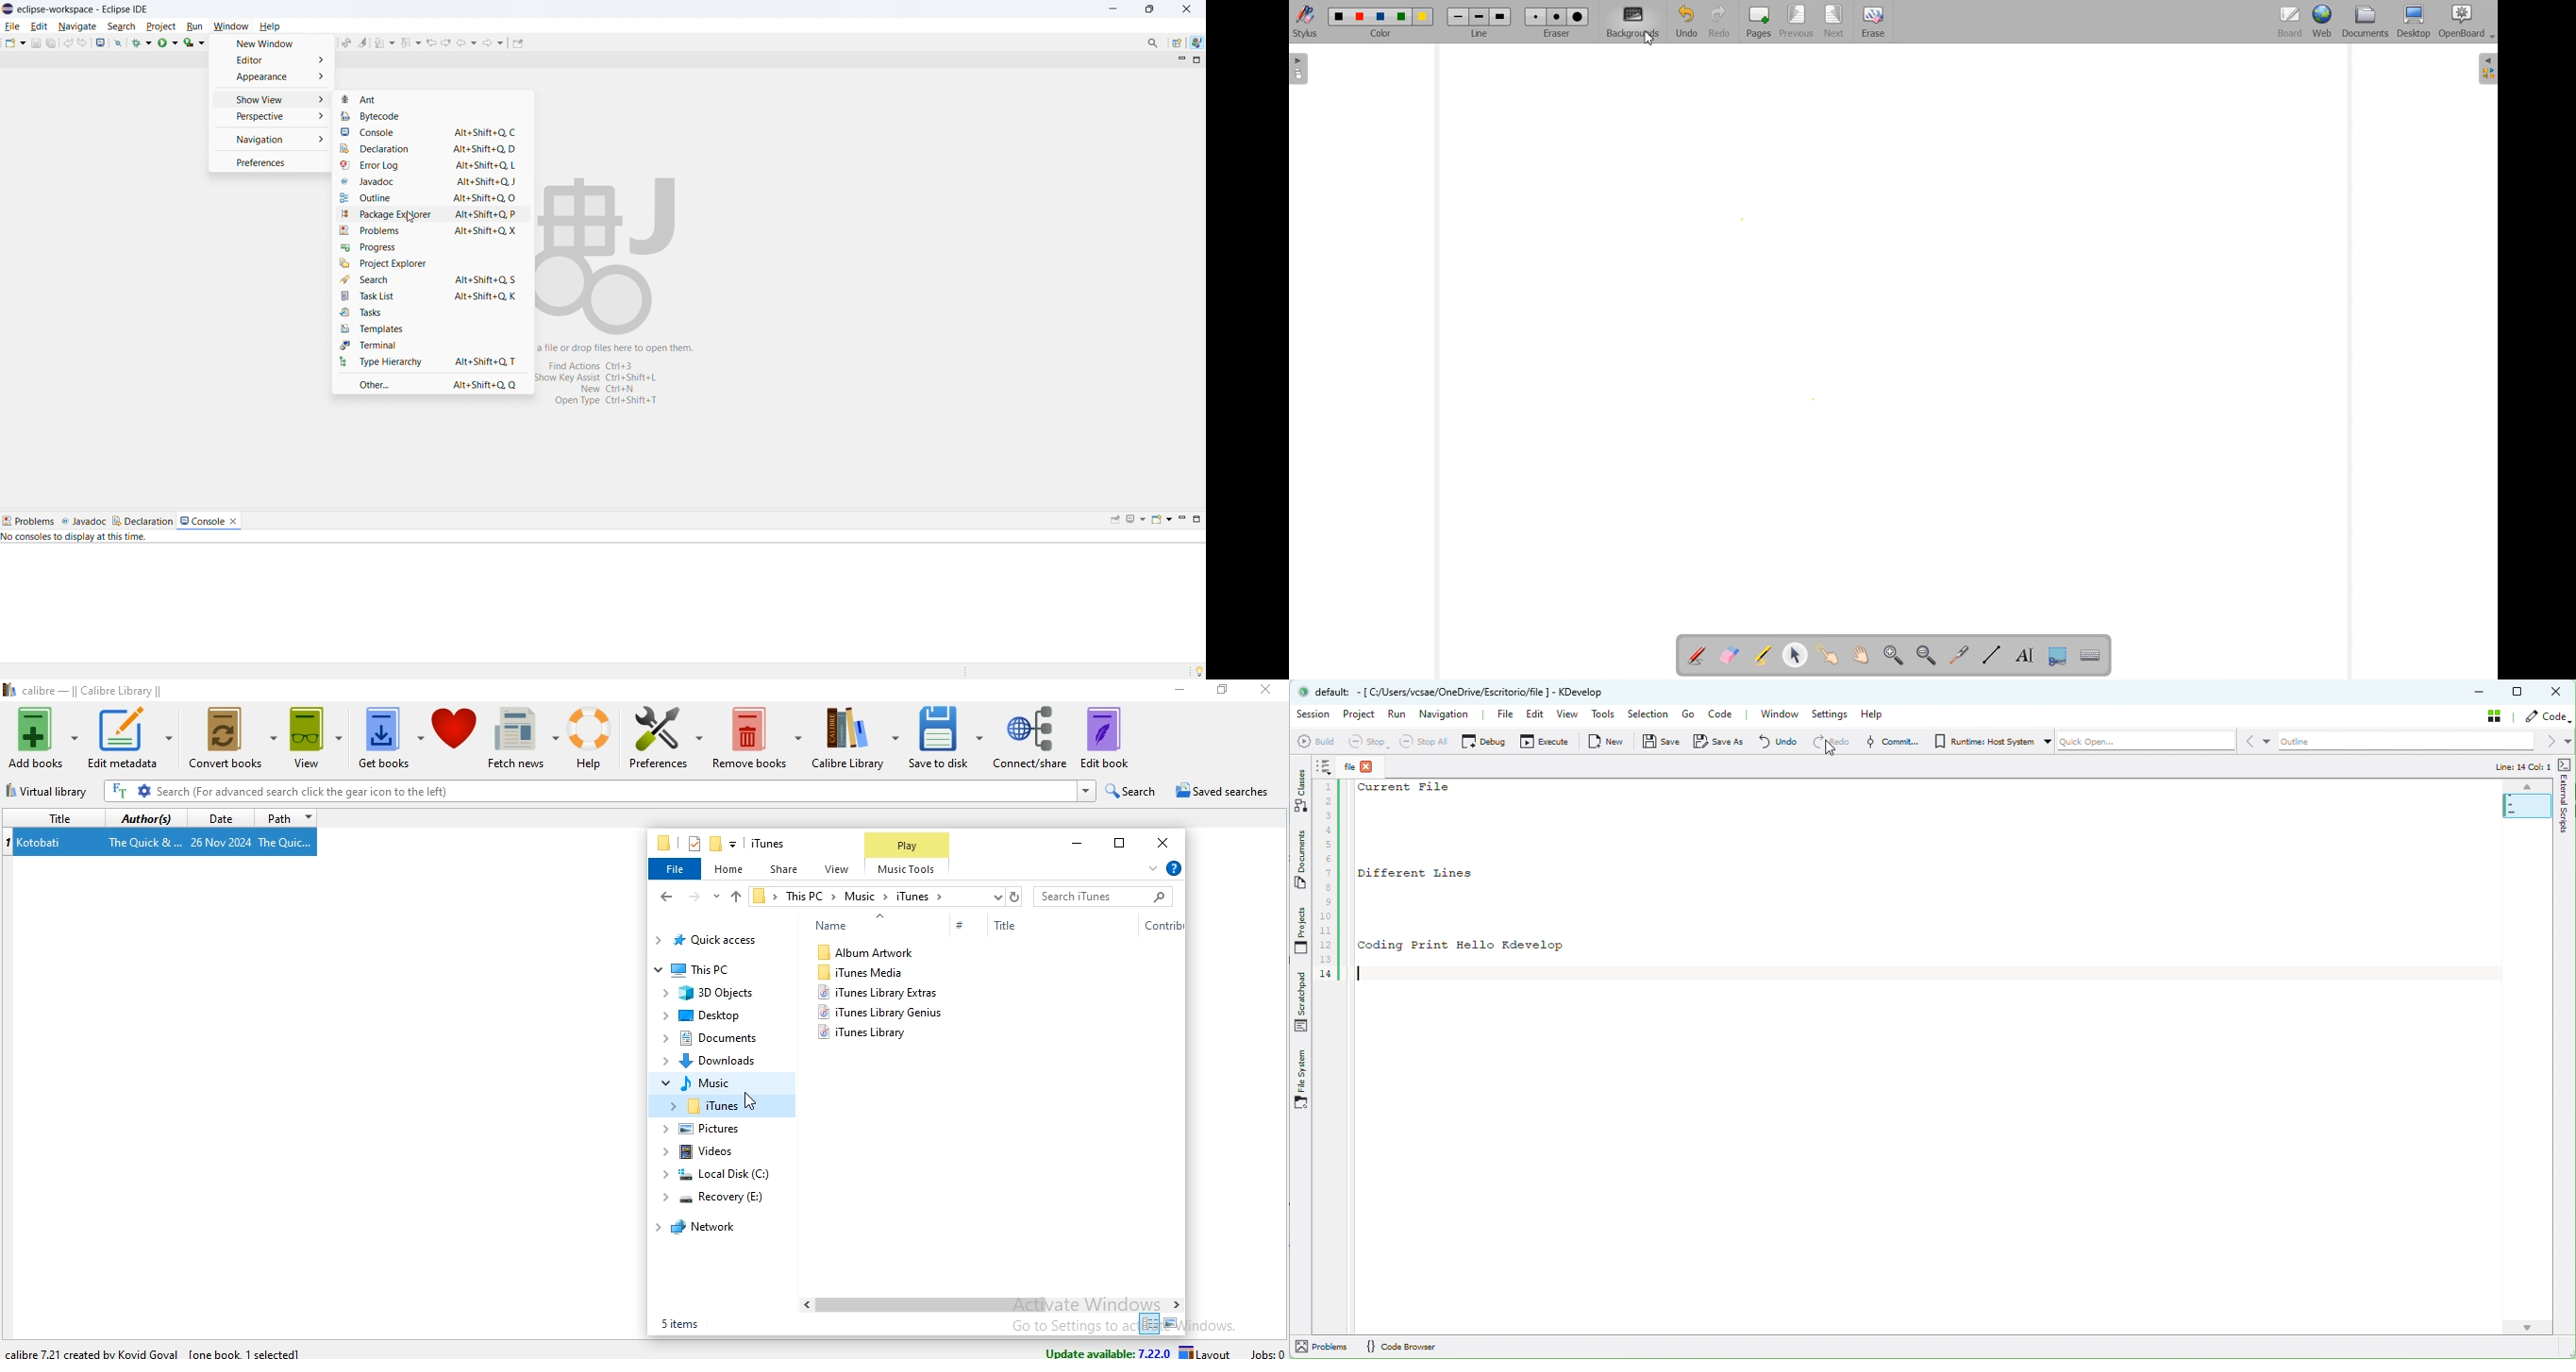 This screenshot has height=1372, width=2576. What do you see at coordinates (895, 844) in the screenshot?
I see `Play` at bounding box center [895, 844].